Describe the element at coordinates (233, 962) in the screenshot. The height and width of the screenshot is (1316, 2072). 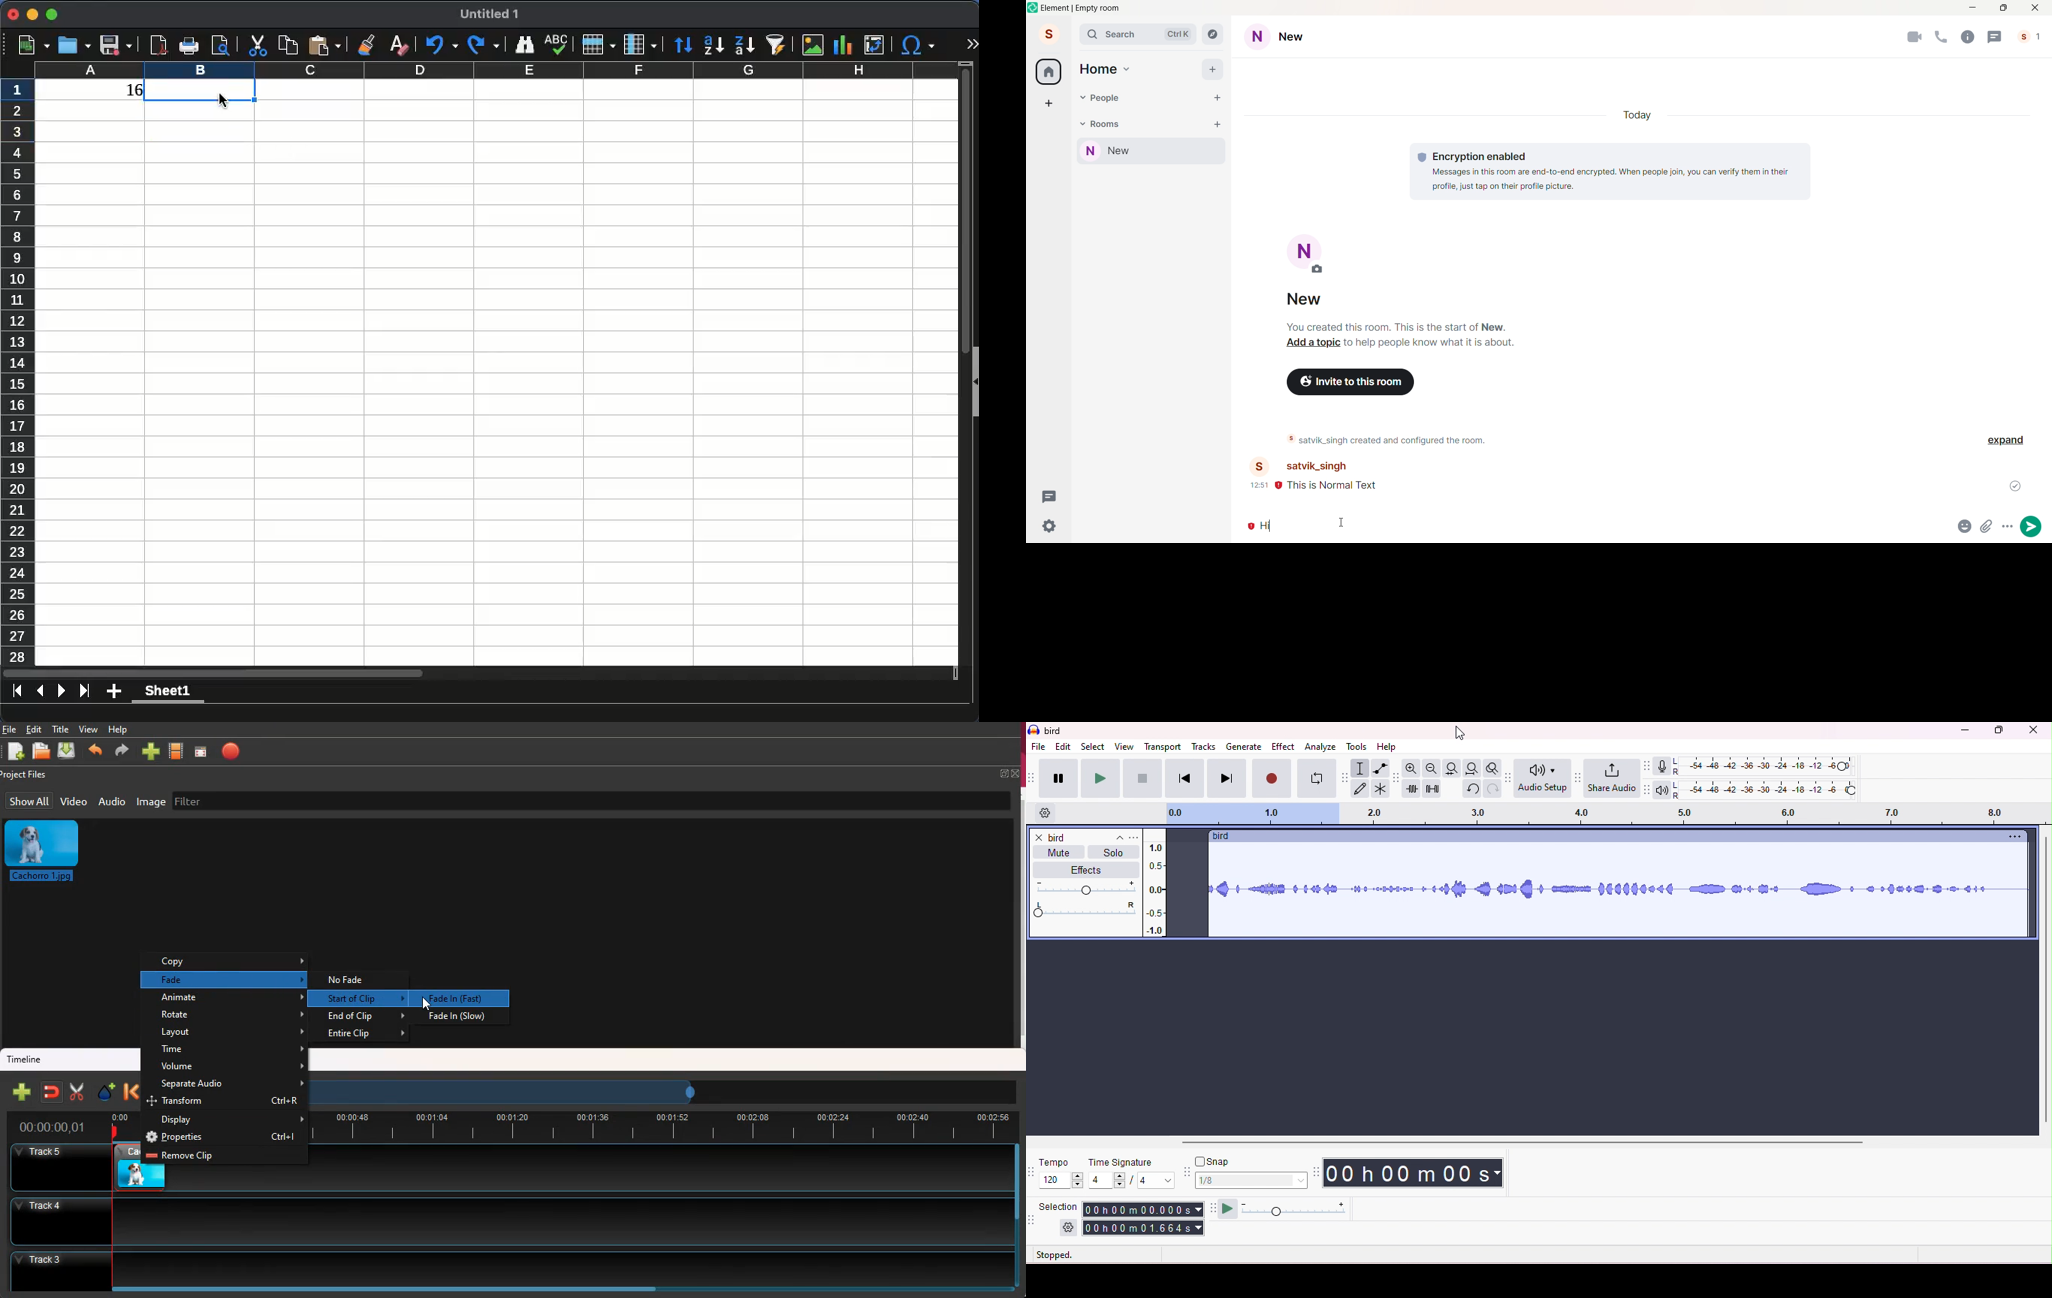
I see `copy` at that location.